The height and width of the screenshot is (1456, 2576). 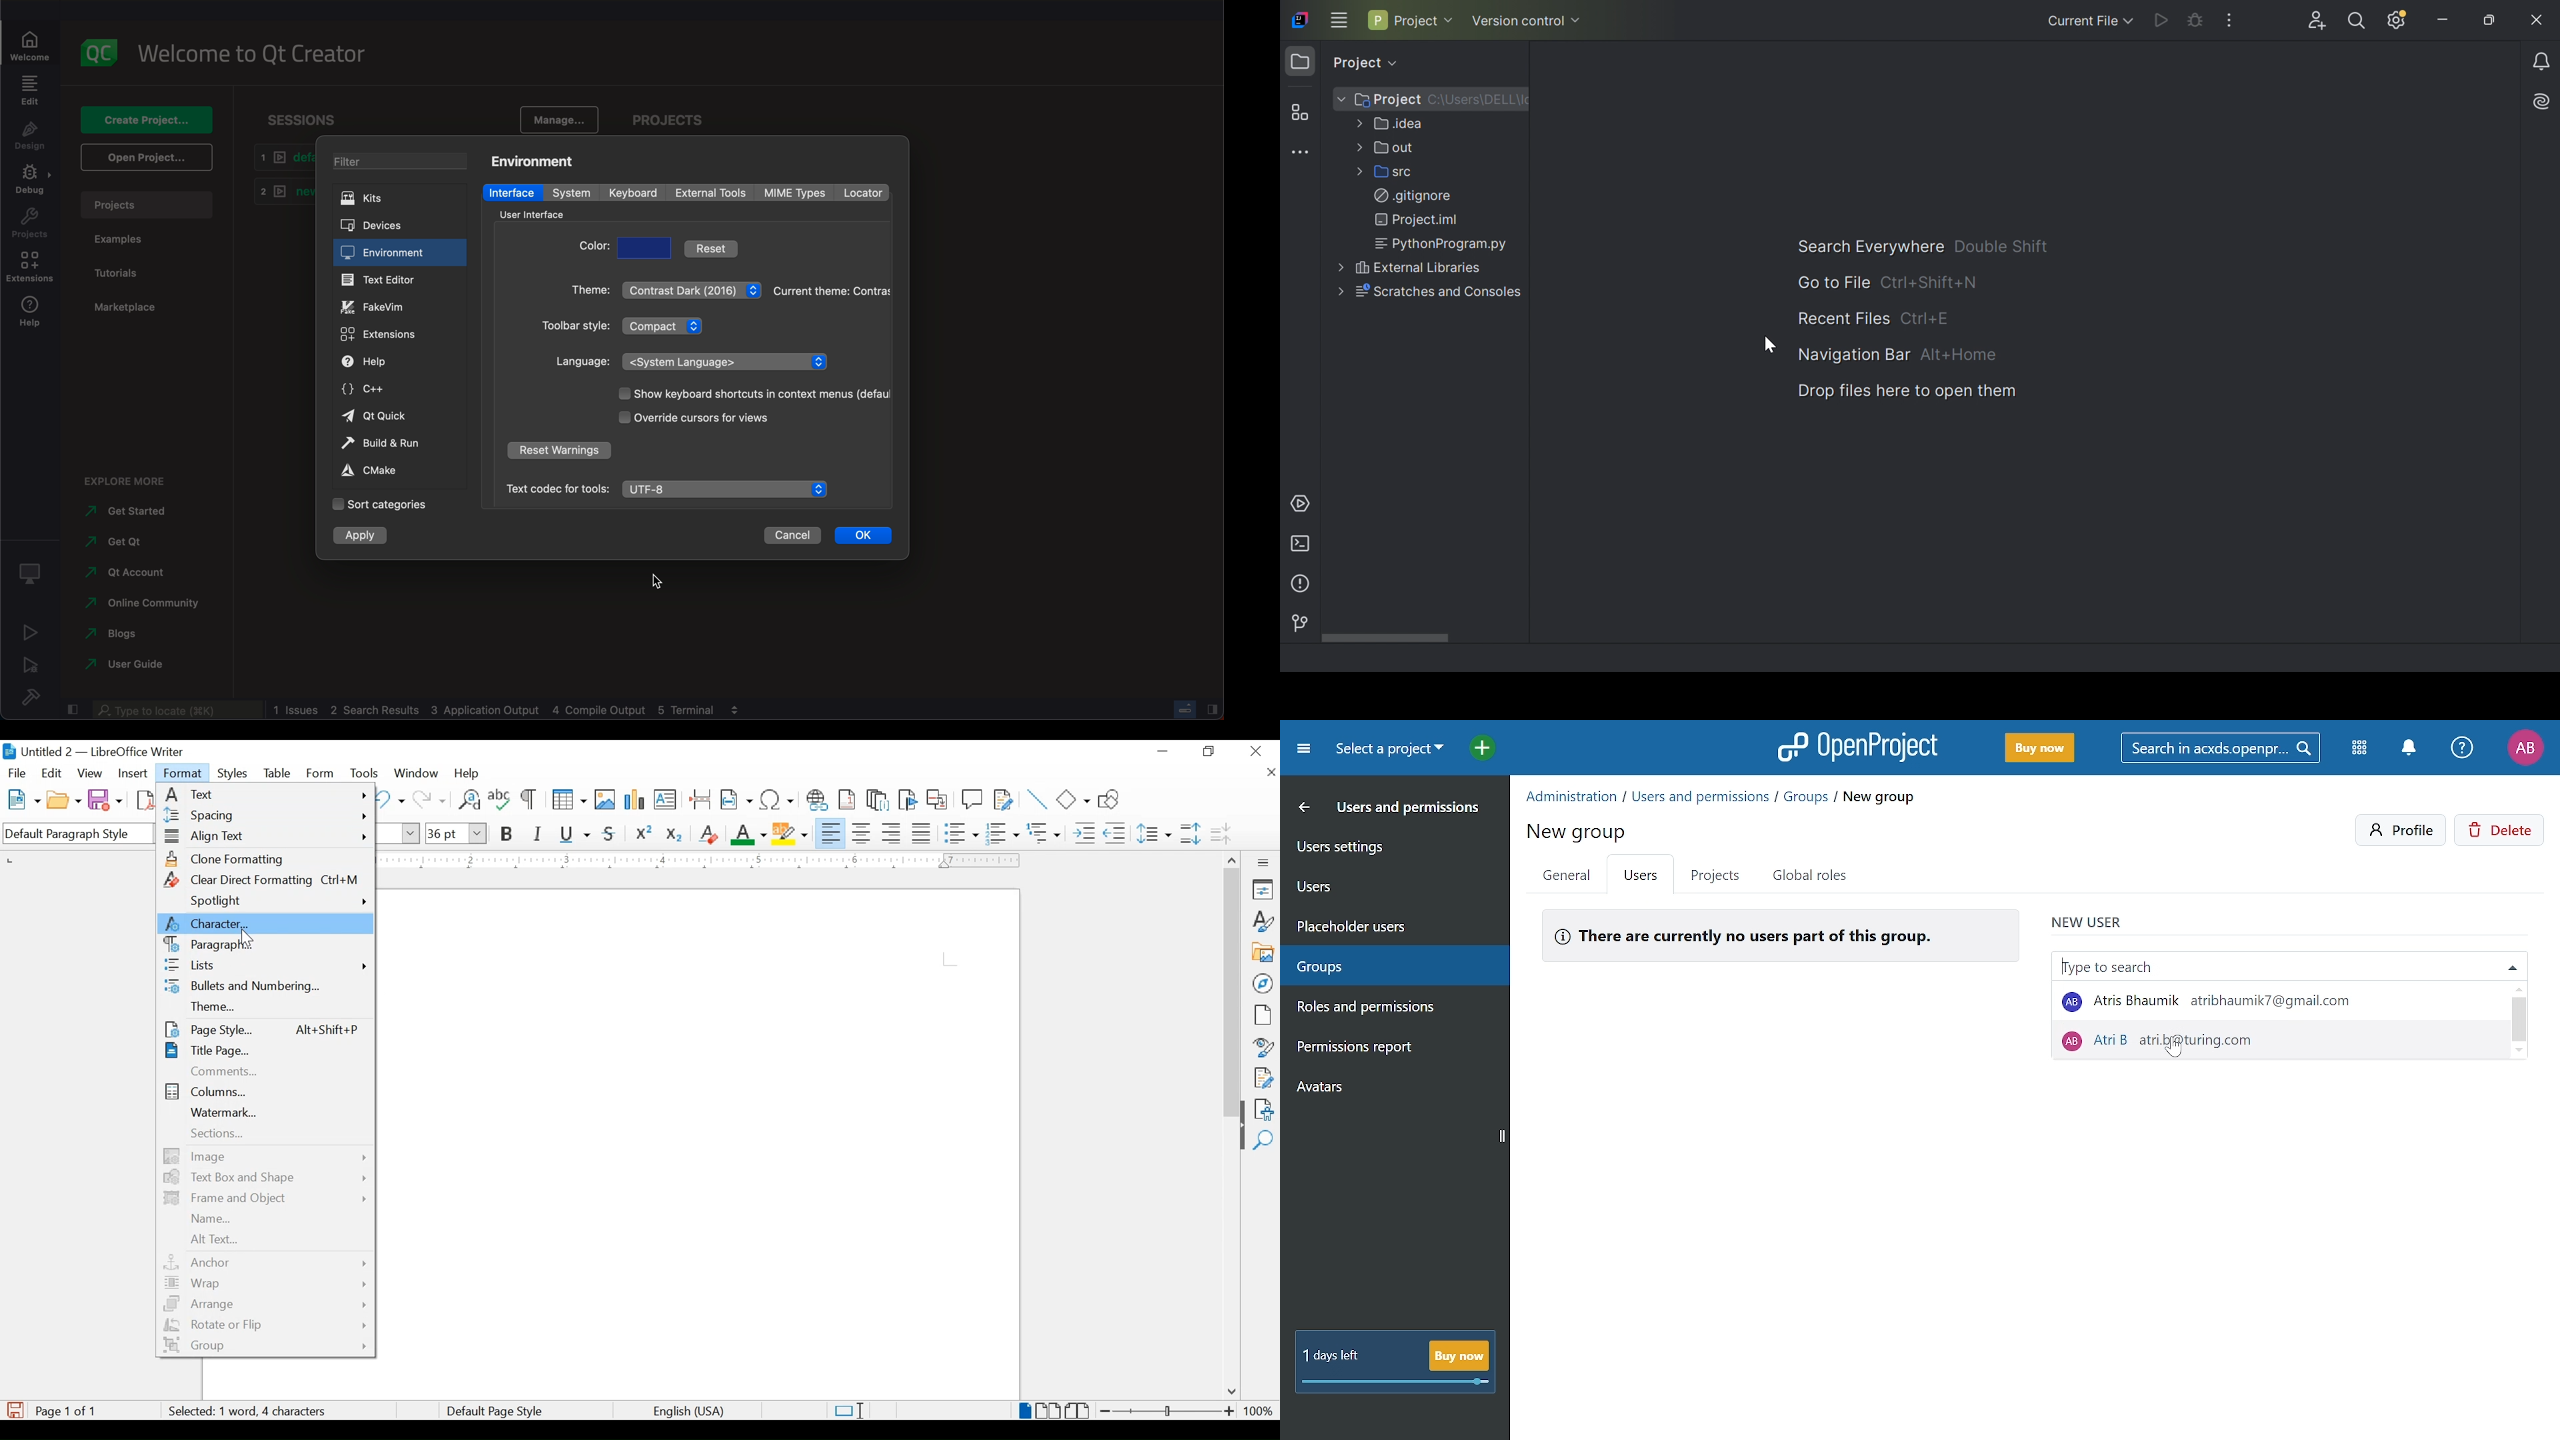 I want to click on styles, so click(x=236, y=773).